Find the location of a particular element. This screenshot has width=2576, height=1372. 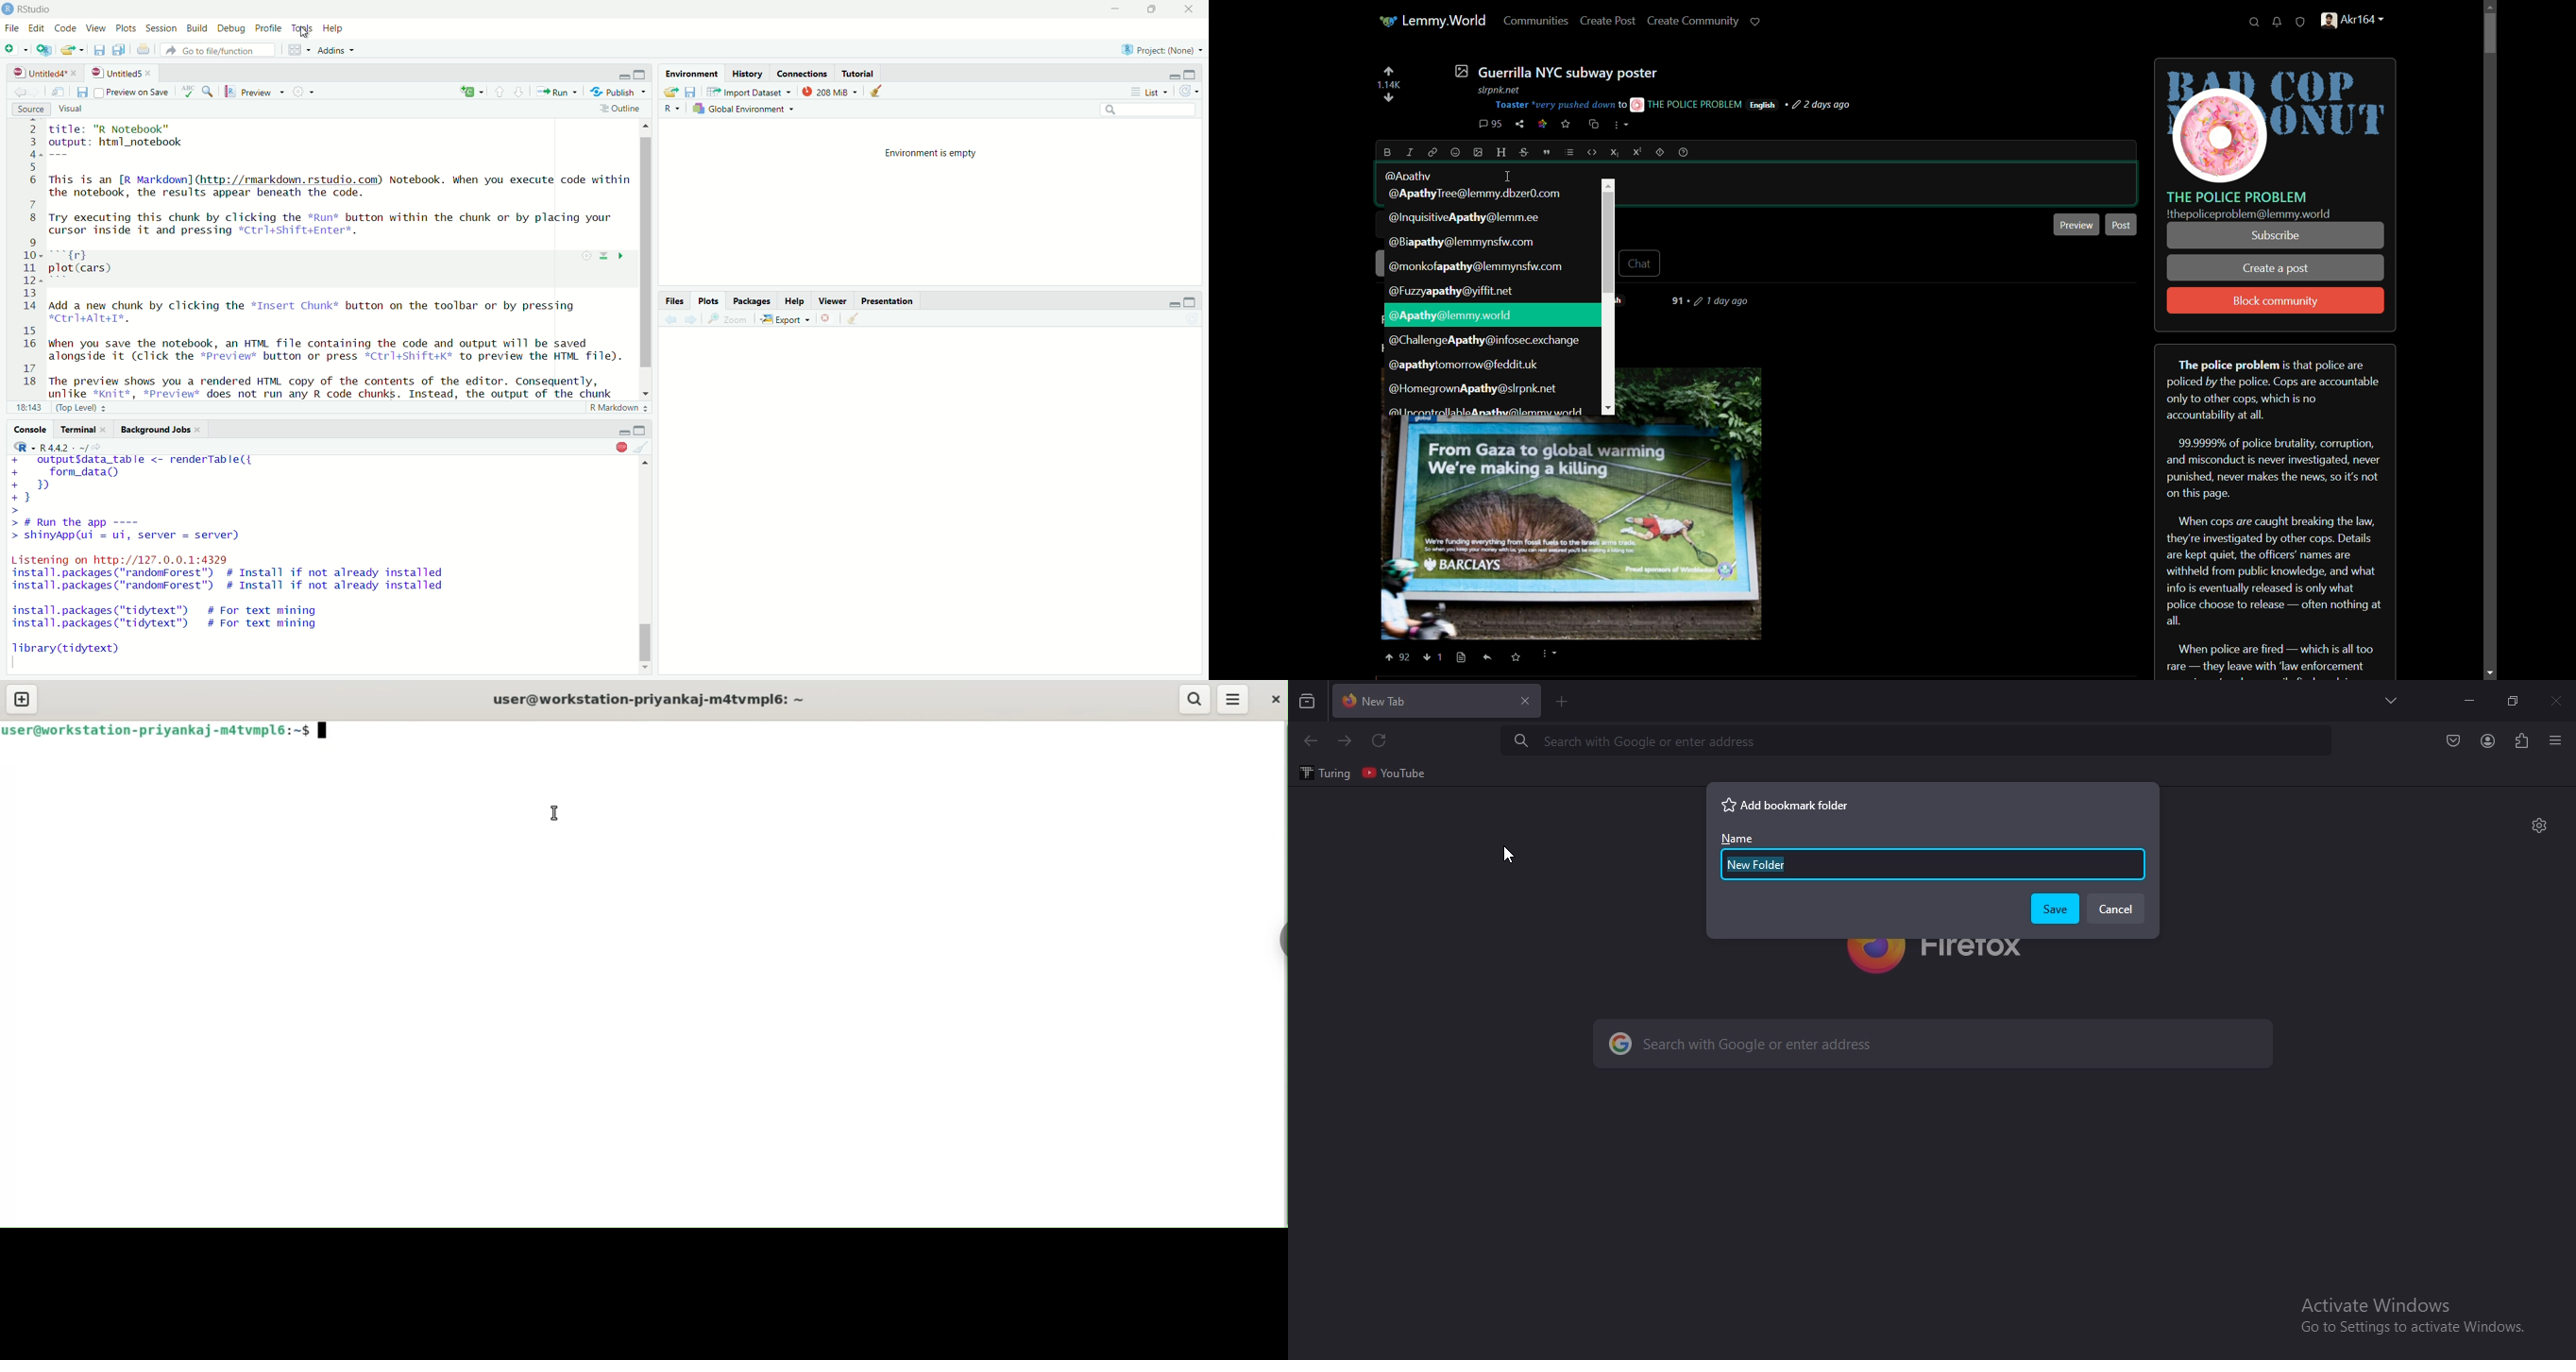

clear object is located at coordinates (874, 91).